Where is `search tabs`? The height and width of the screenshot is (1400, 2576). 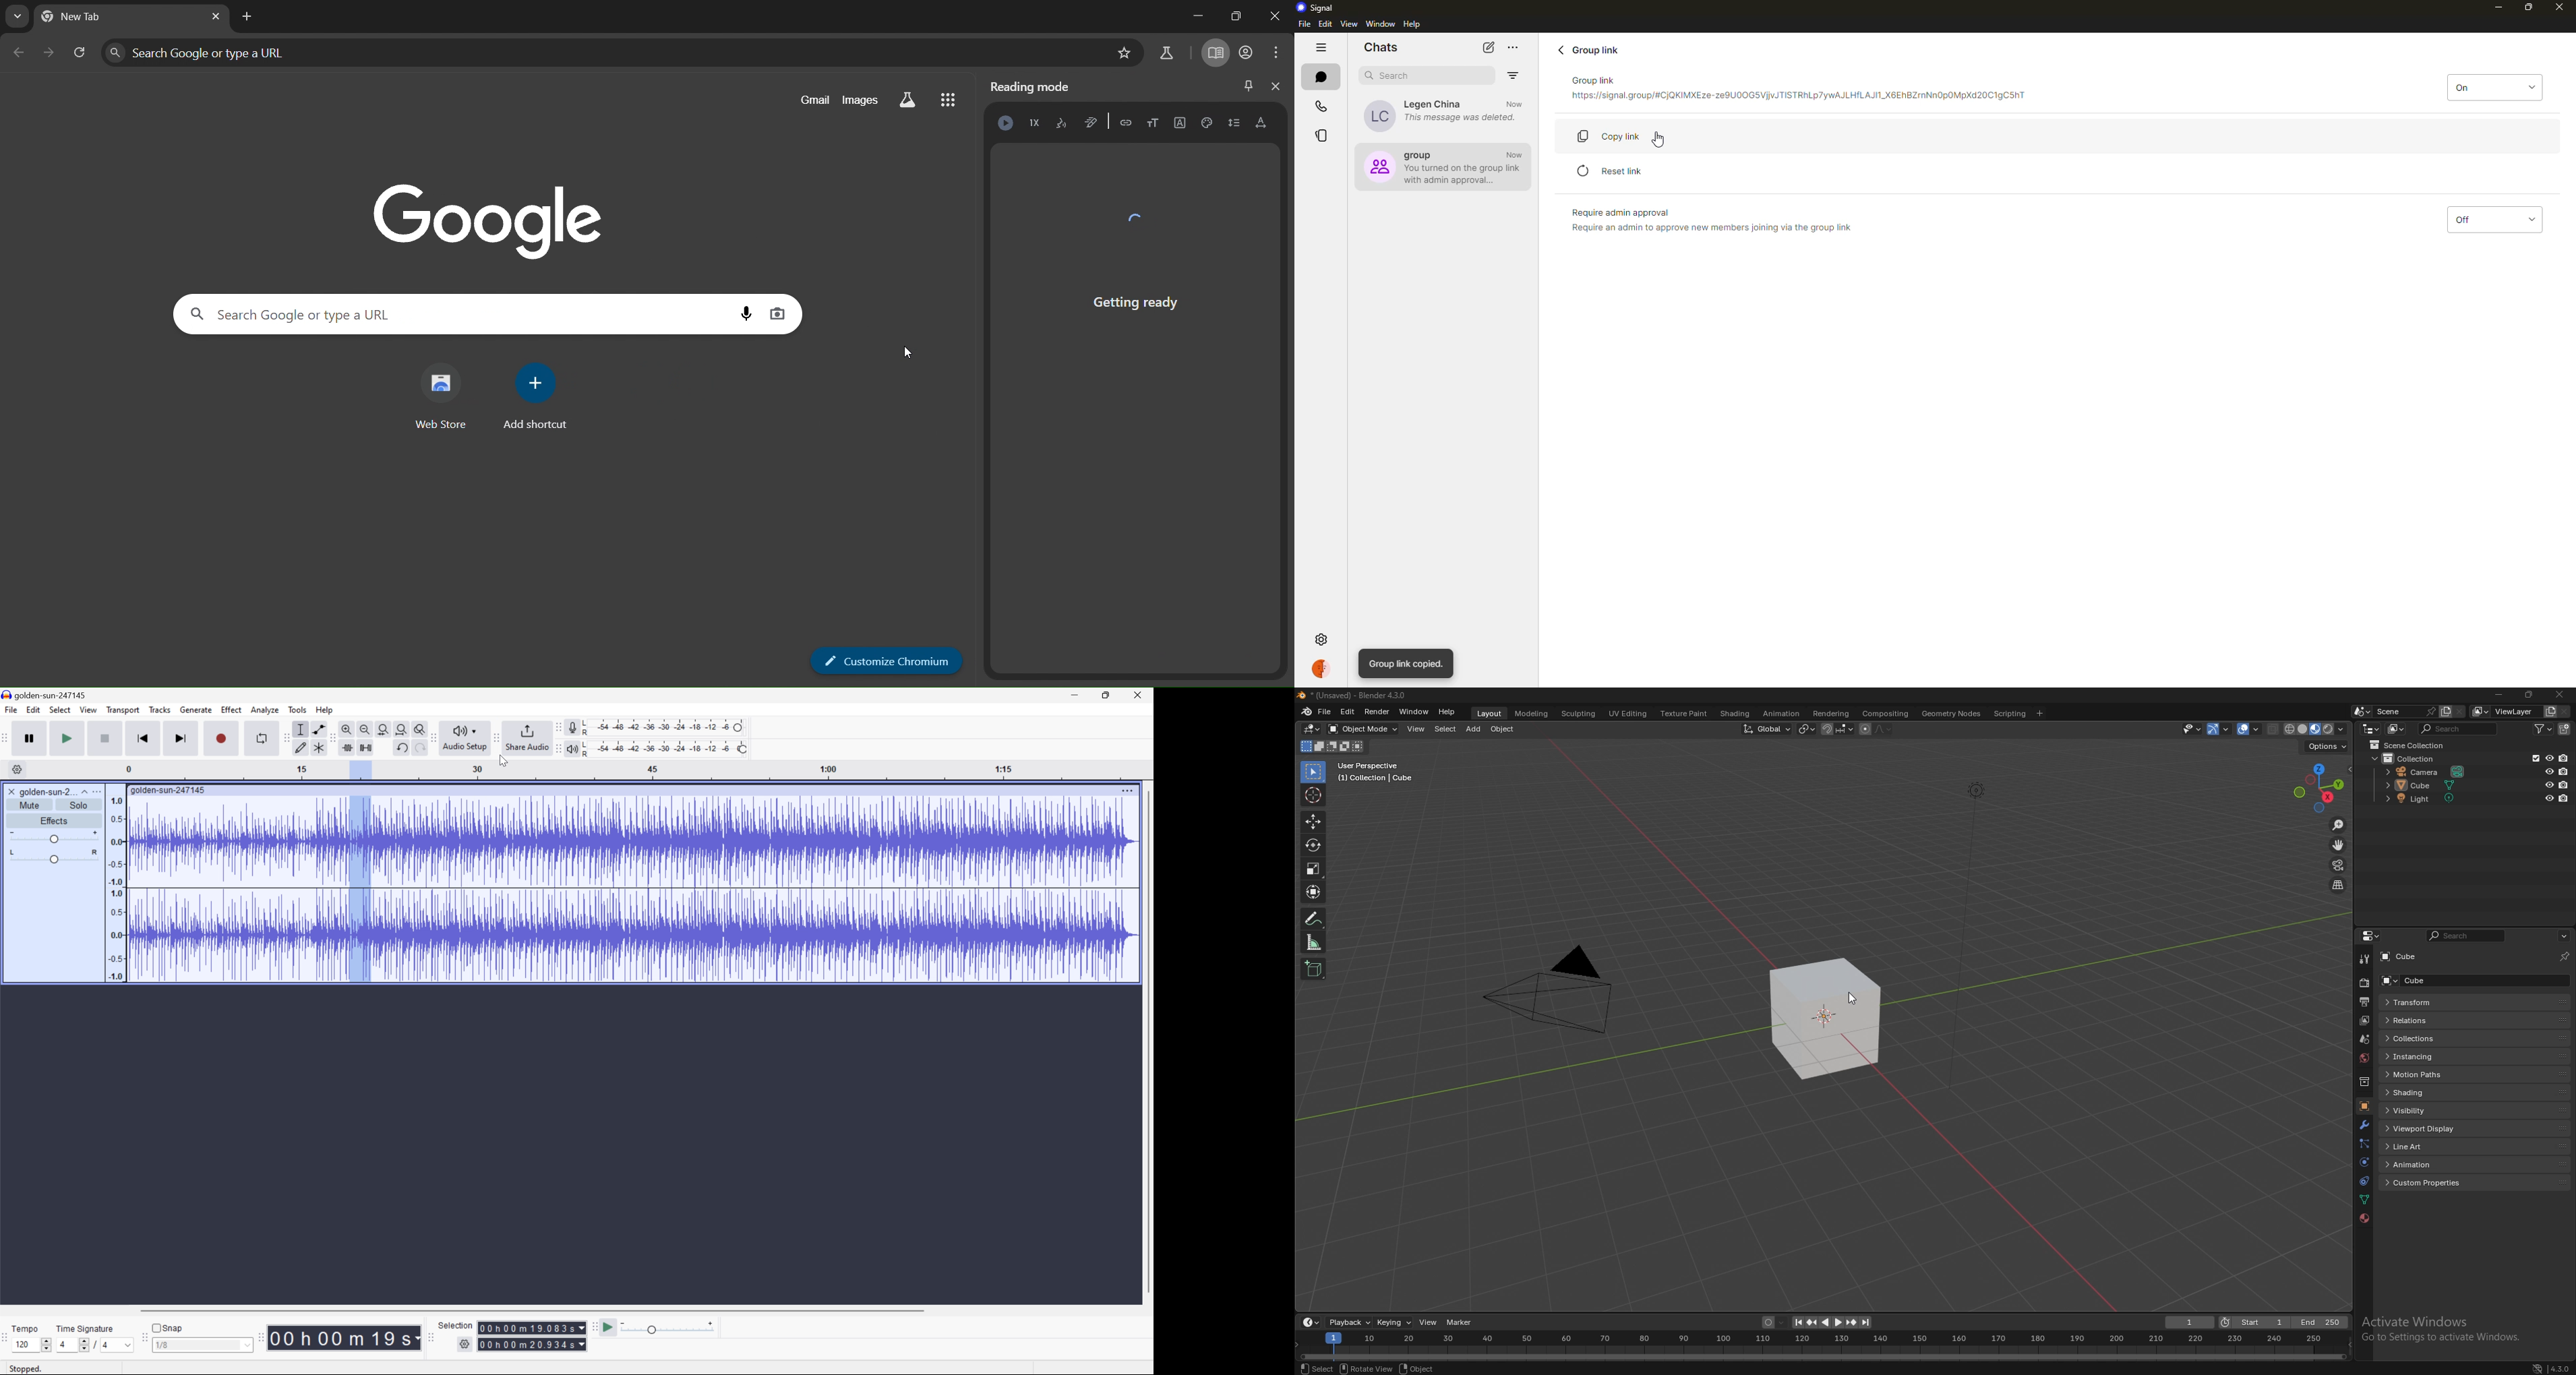 search tabs is located at coordinates (19, 16).